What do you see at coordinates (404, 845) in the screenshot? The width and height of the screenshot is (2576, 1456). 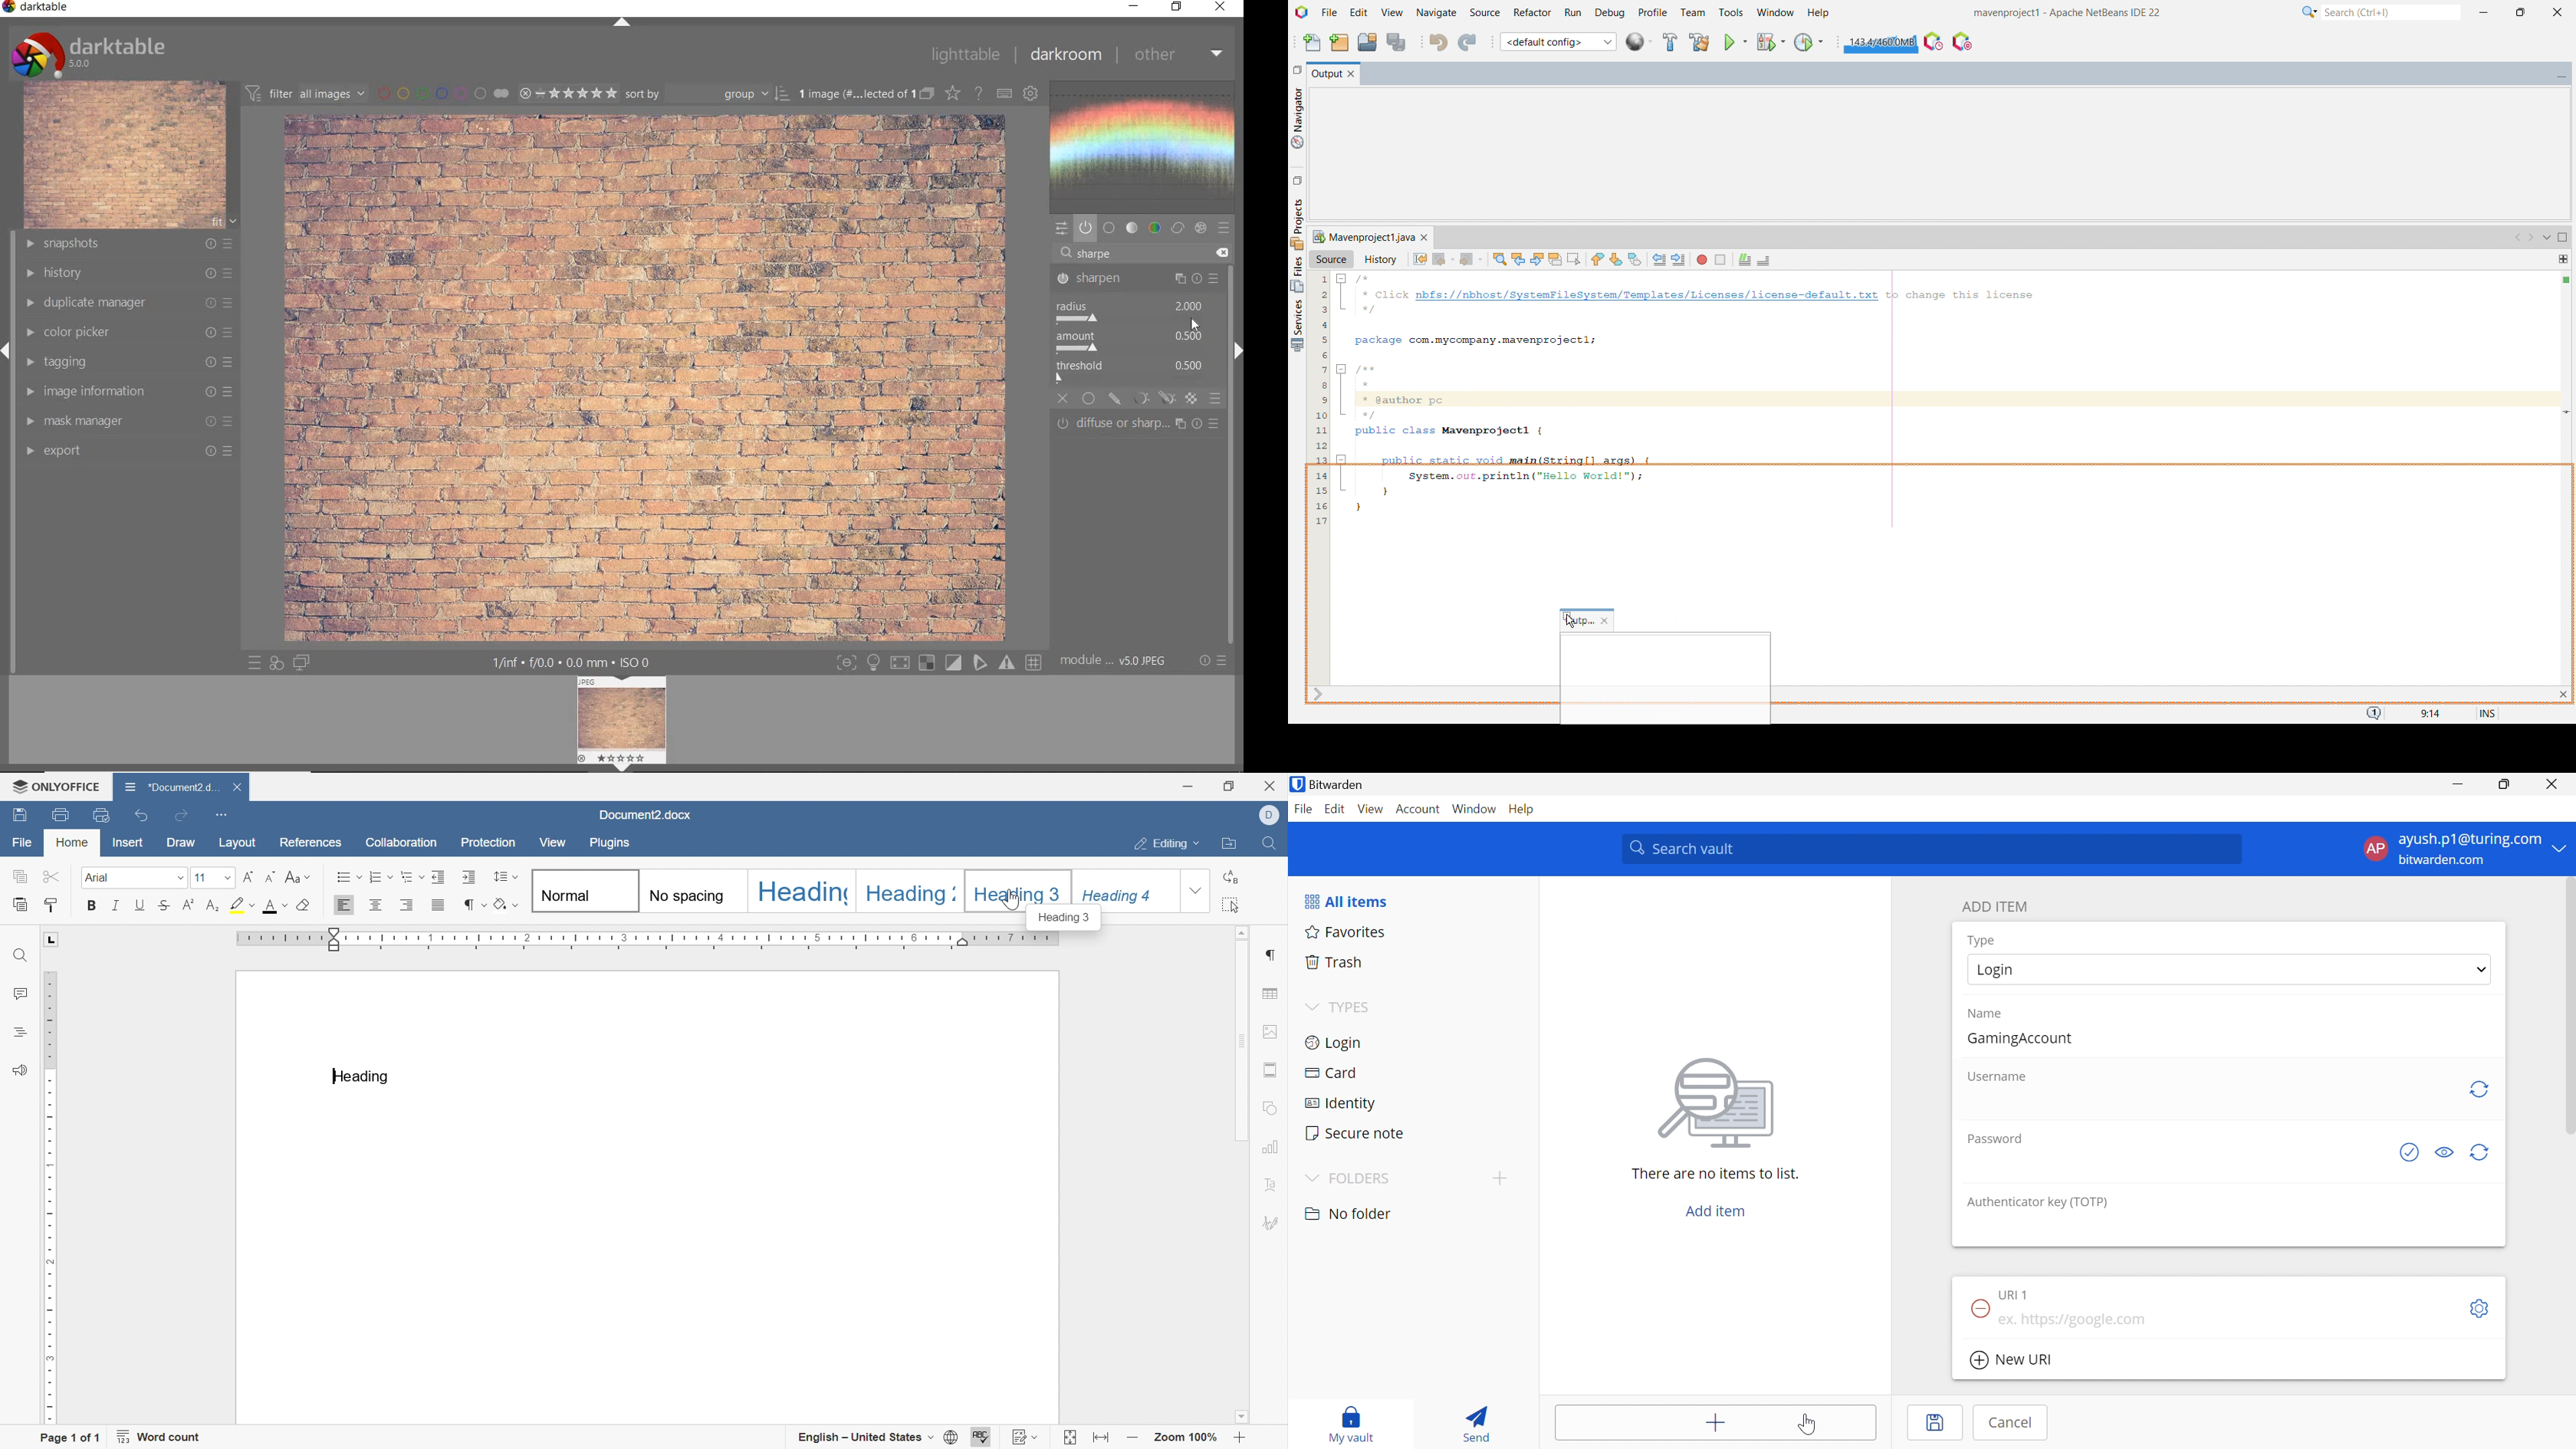 I see `Collaboration` at bounding box center [404, 845].